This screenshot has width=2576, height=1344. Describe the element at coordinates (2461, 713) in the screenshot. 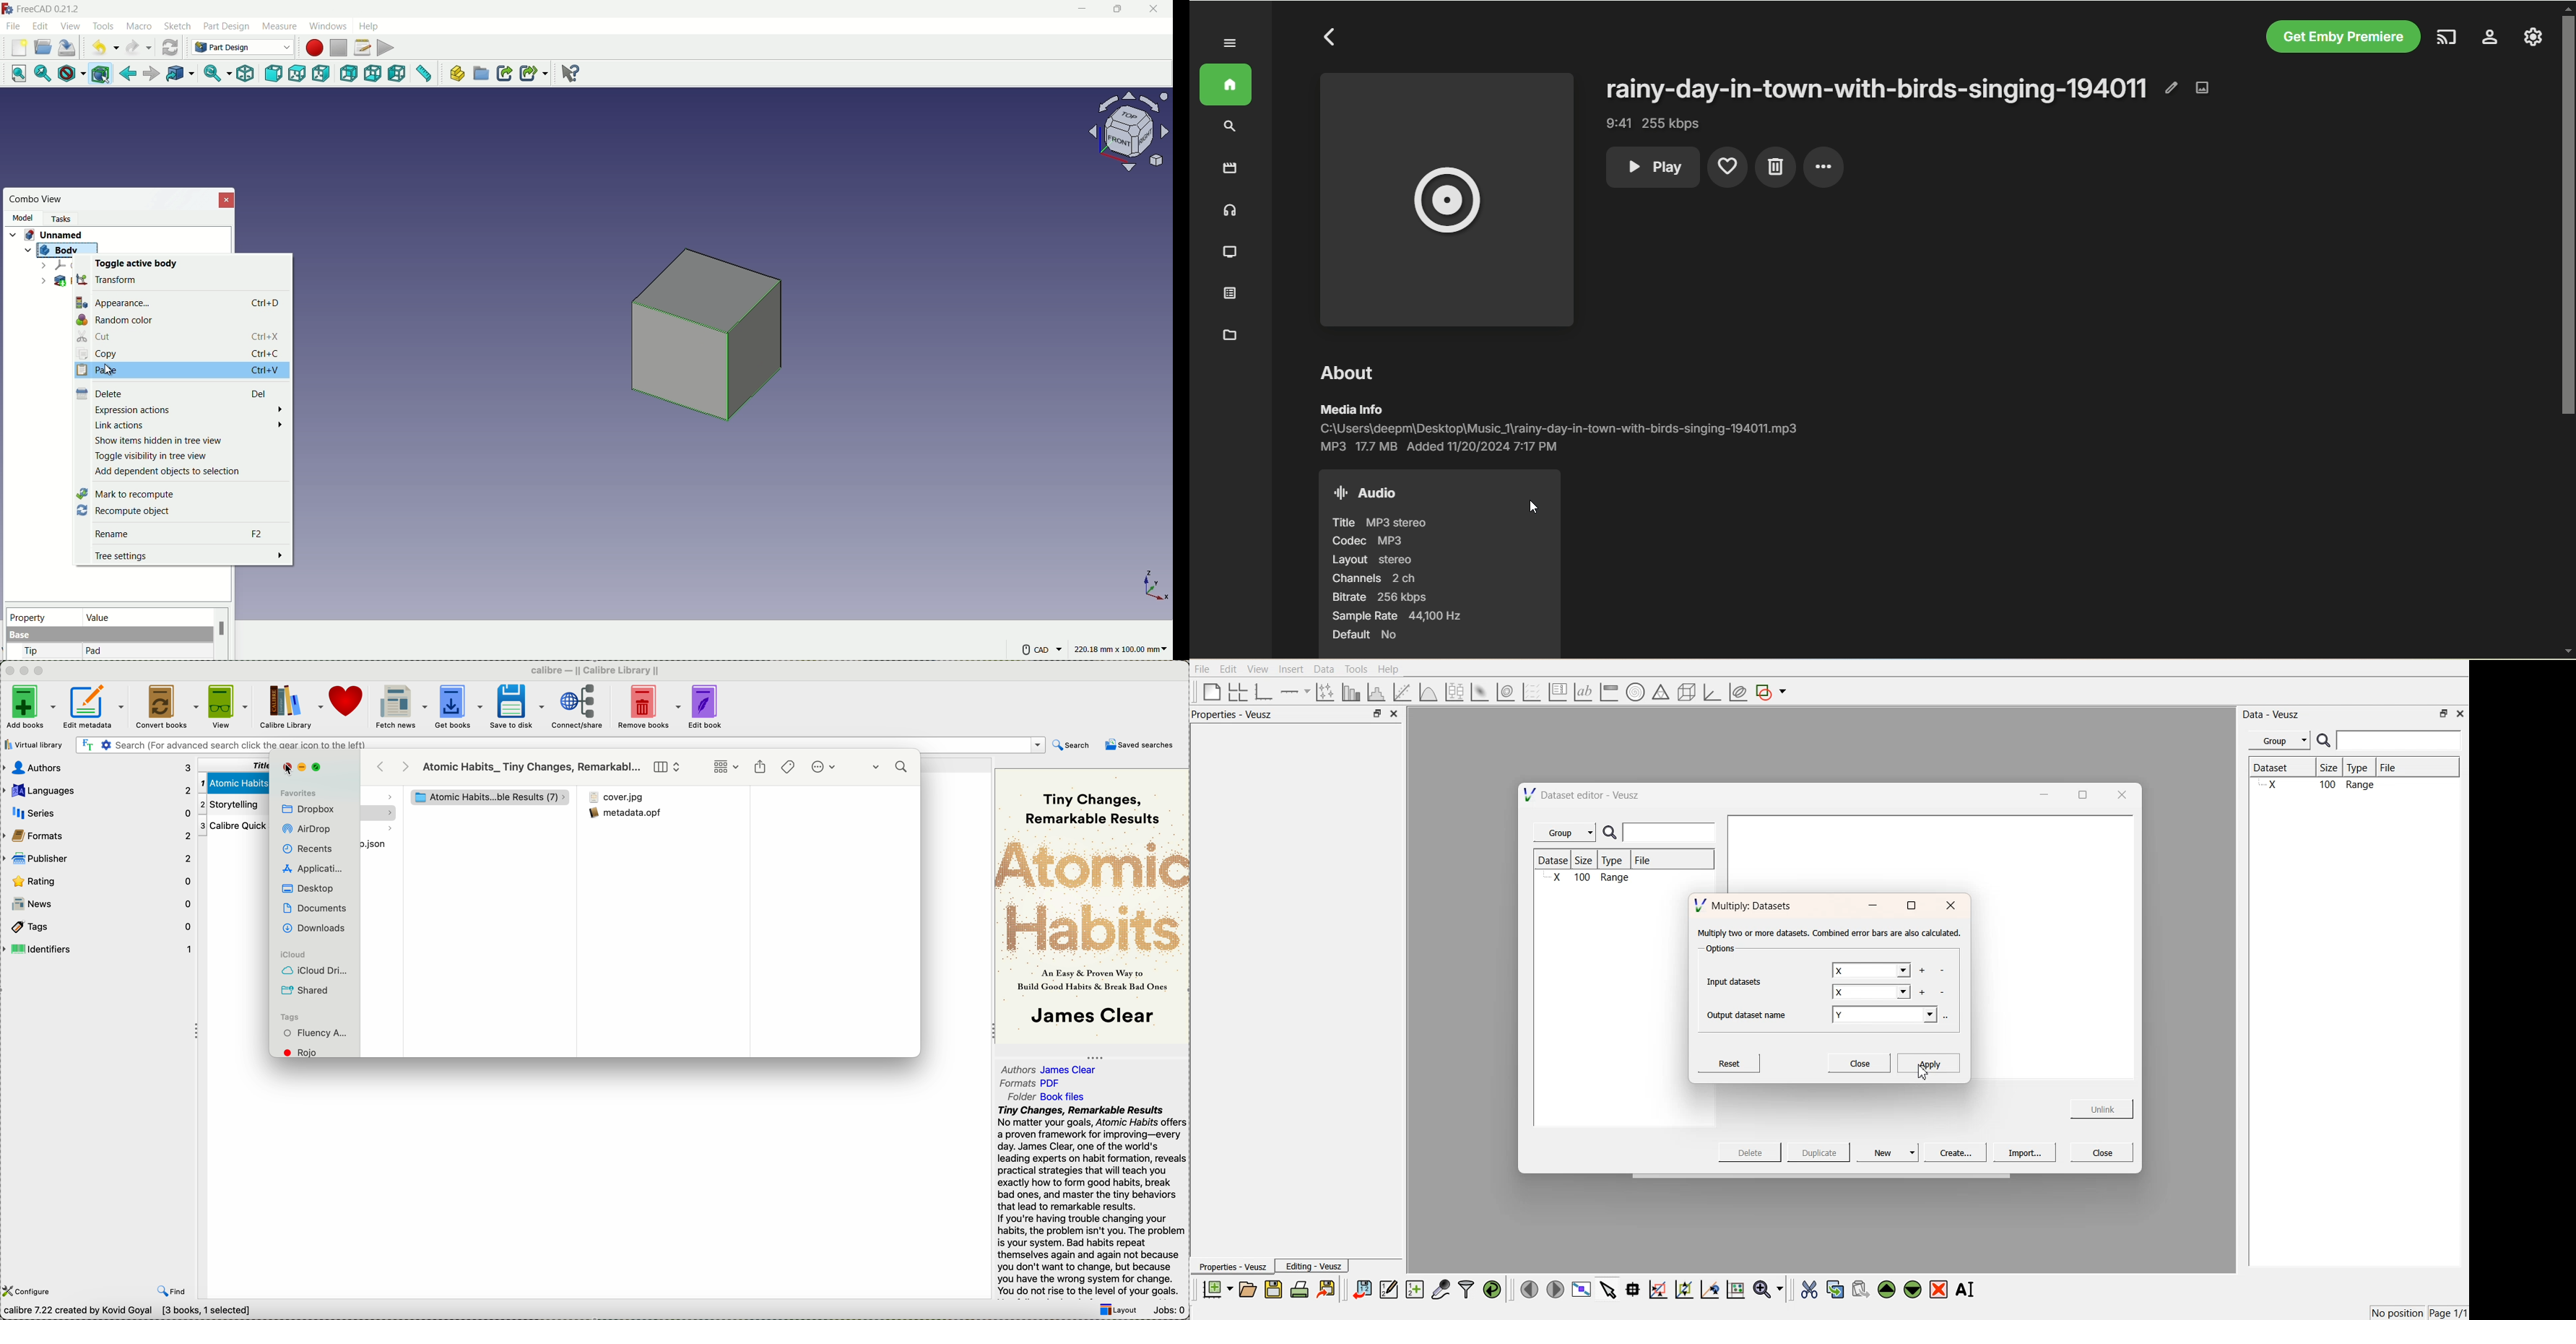

I see `close` at that location.